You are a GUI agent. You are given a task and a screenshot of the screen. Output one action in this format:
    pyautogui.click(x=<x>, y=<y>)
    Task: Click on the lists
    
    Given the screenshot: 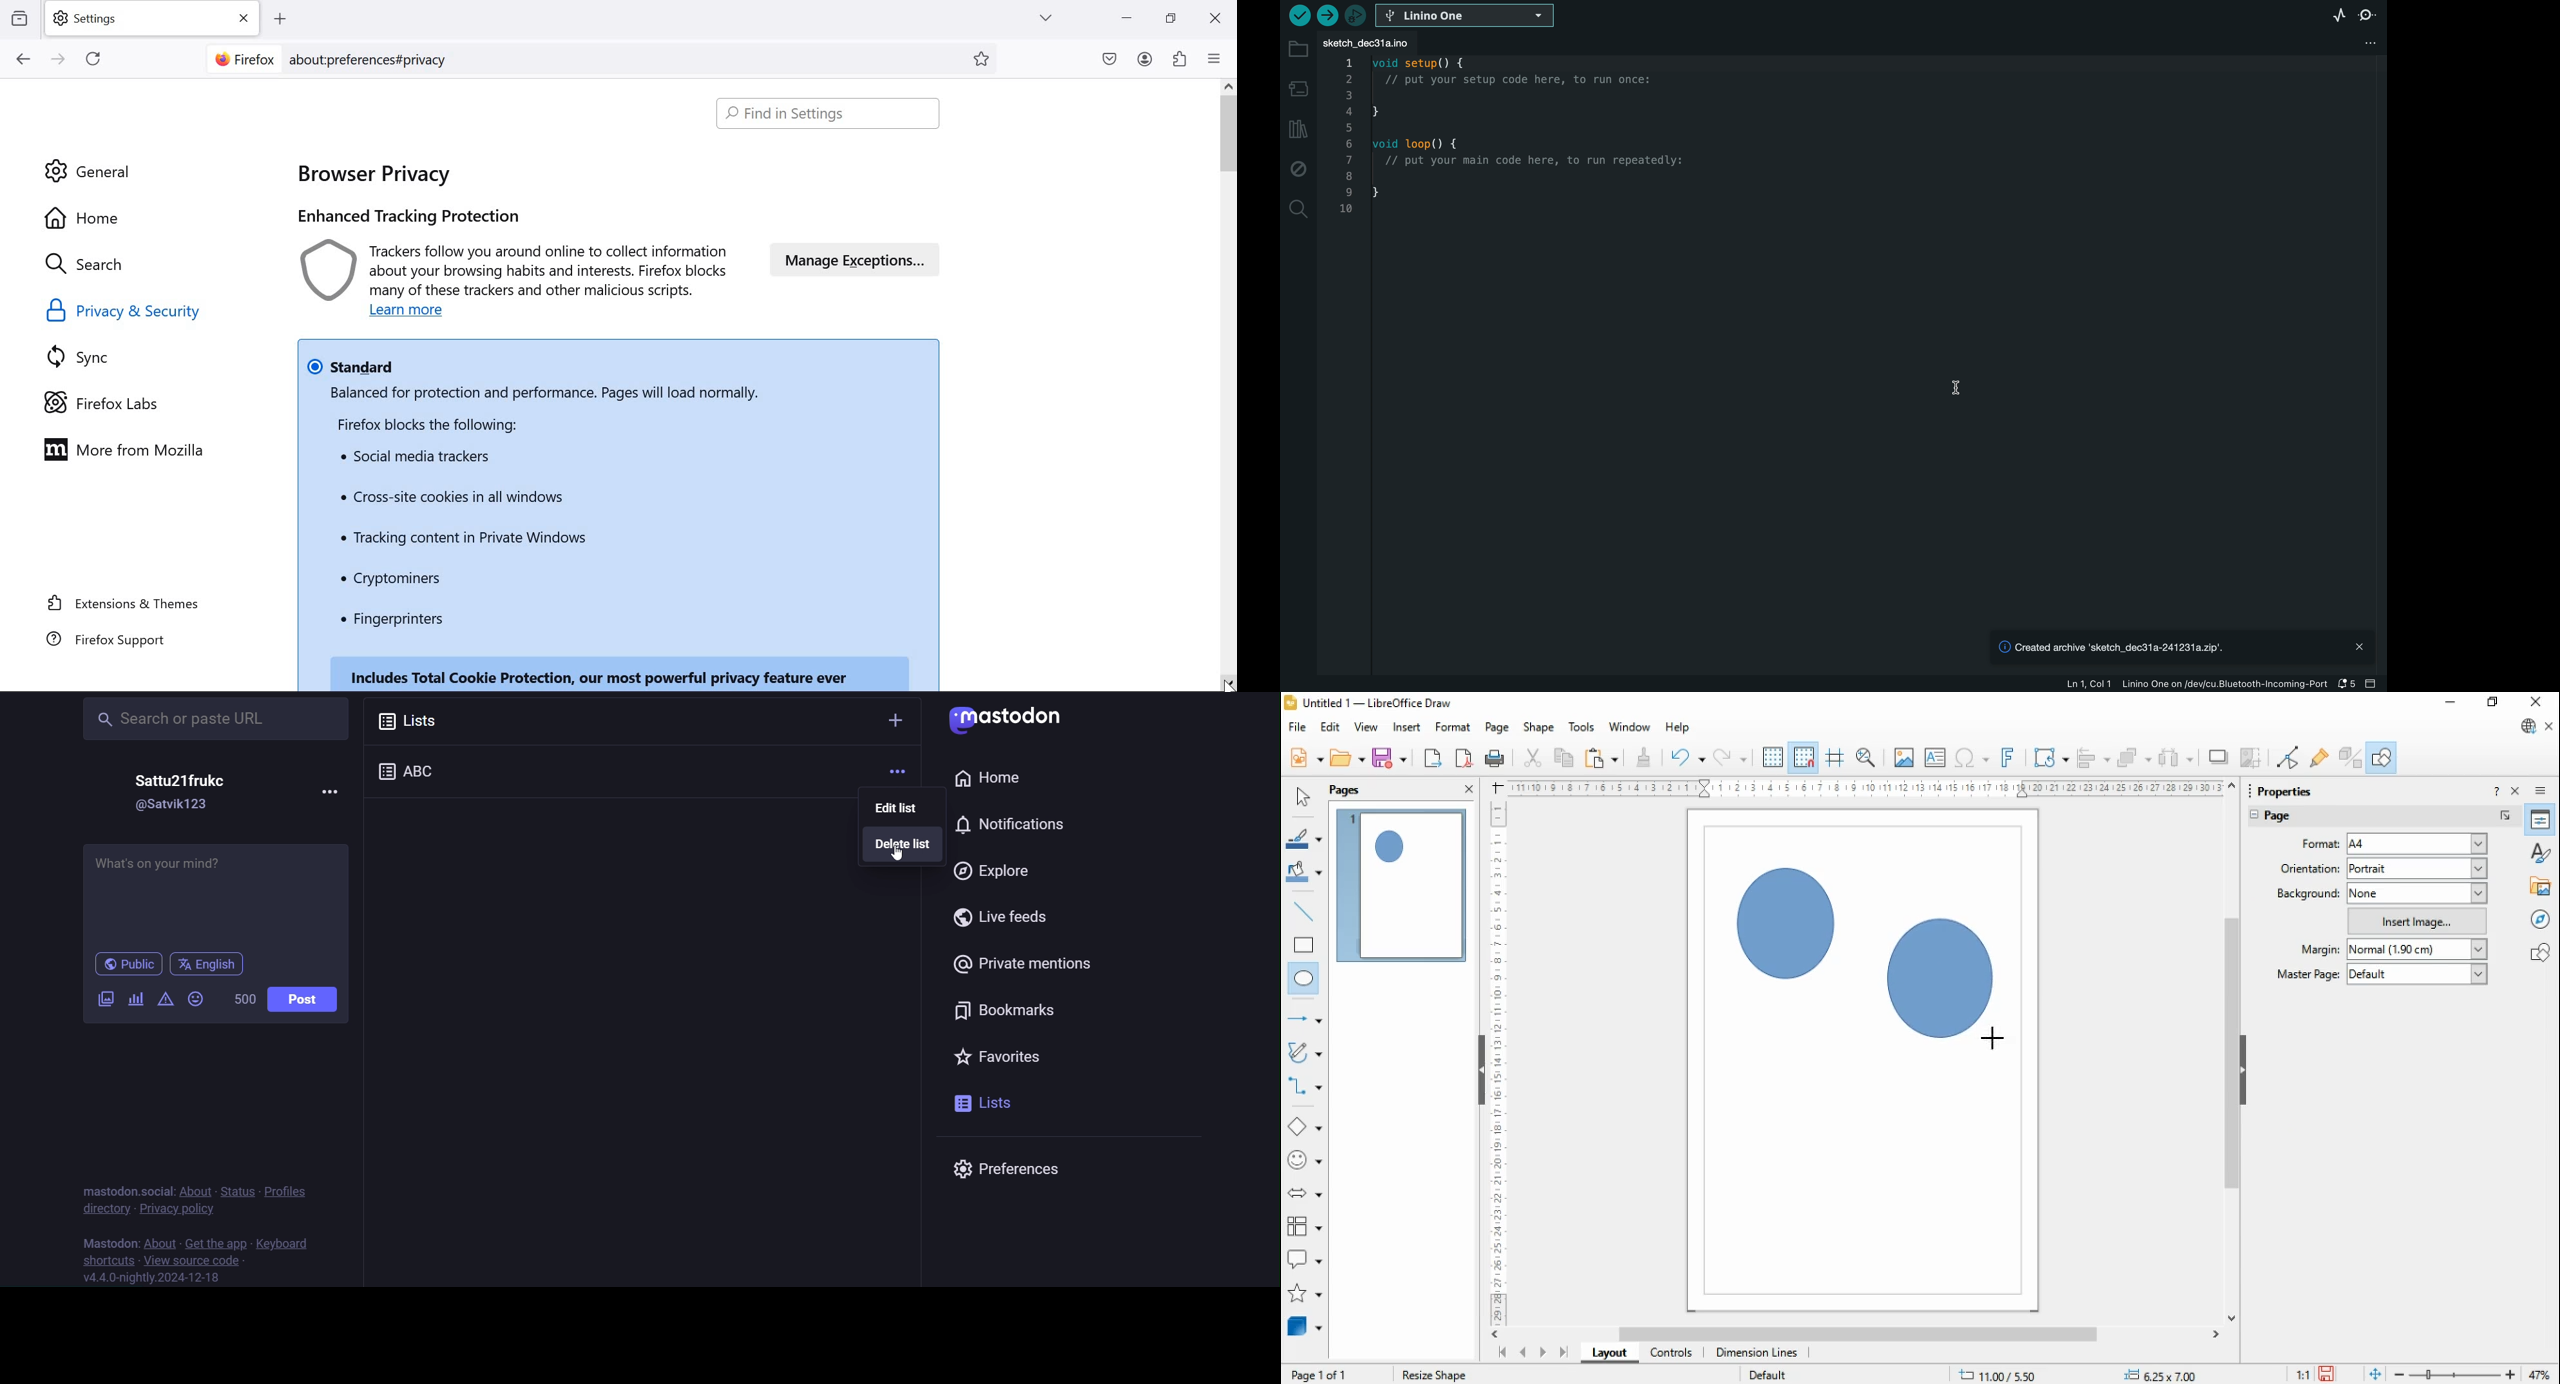 What is the action you would take?
    pyautogui.click(x=984, y=1103)
    